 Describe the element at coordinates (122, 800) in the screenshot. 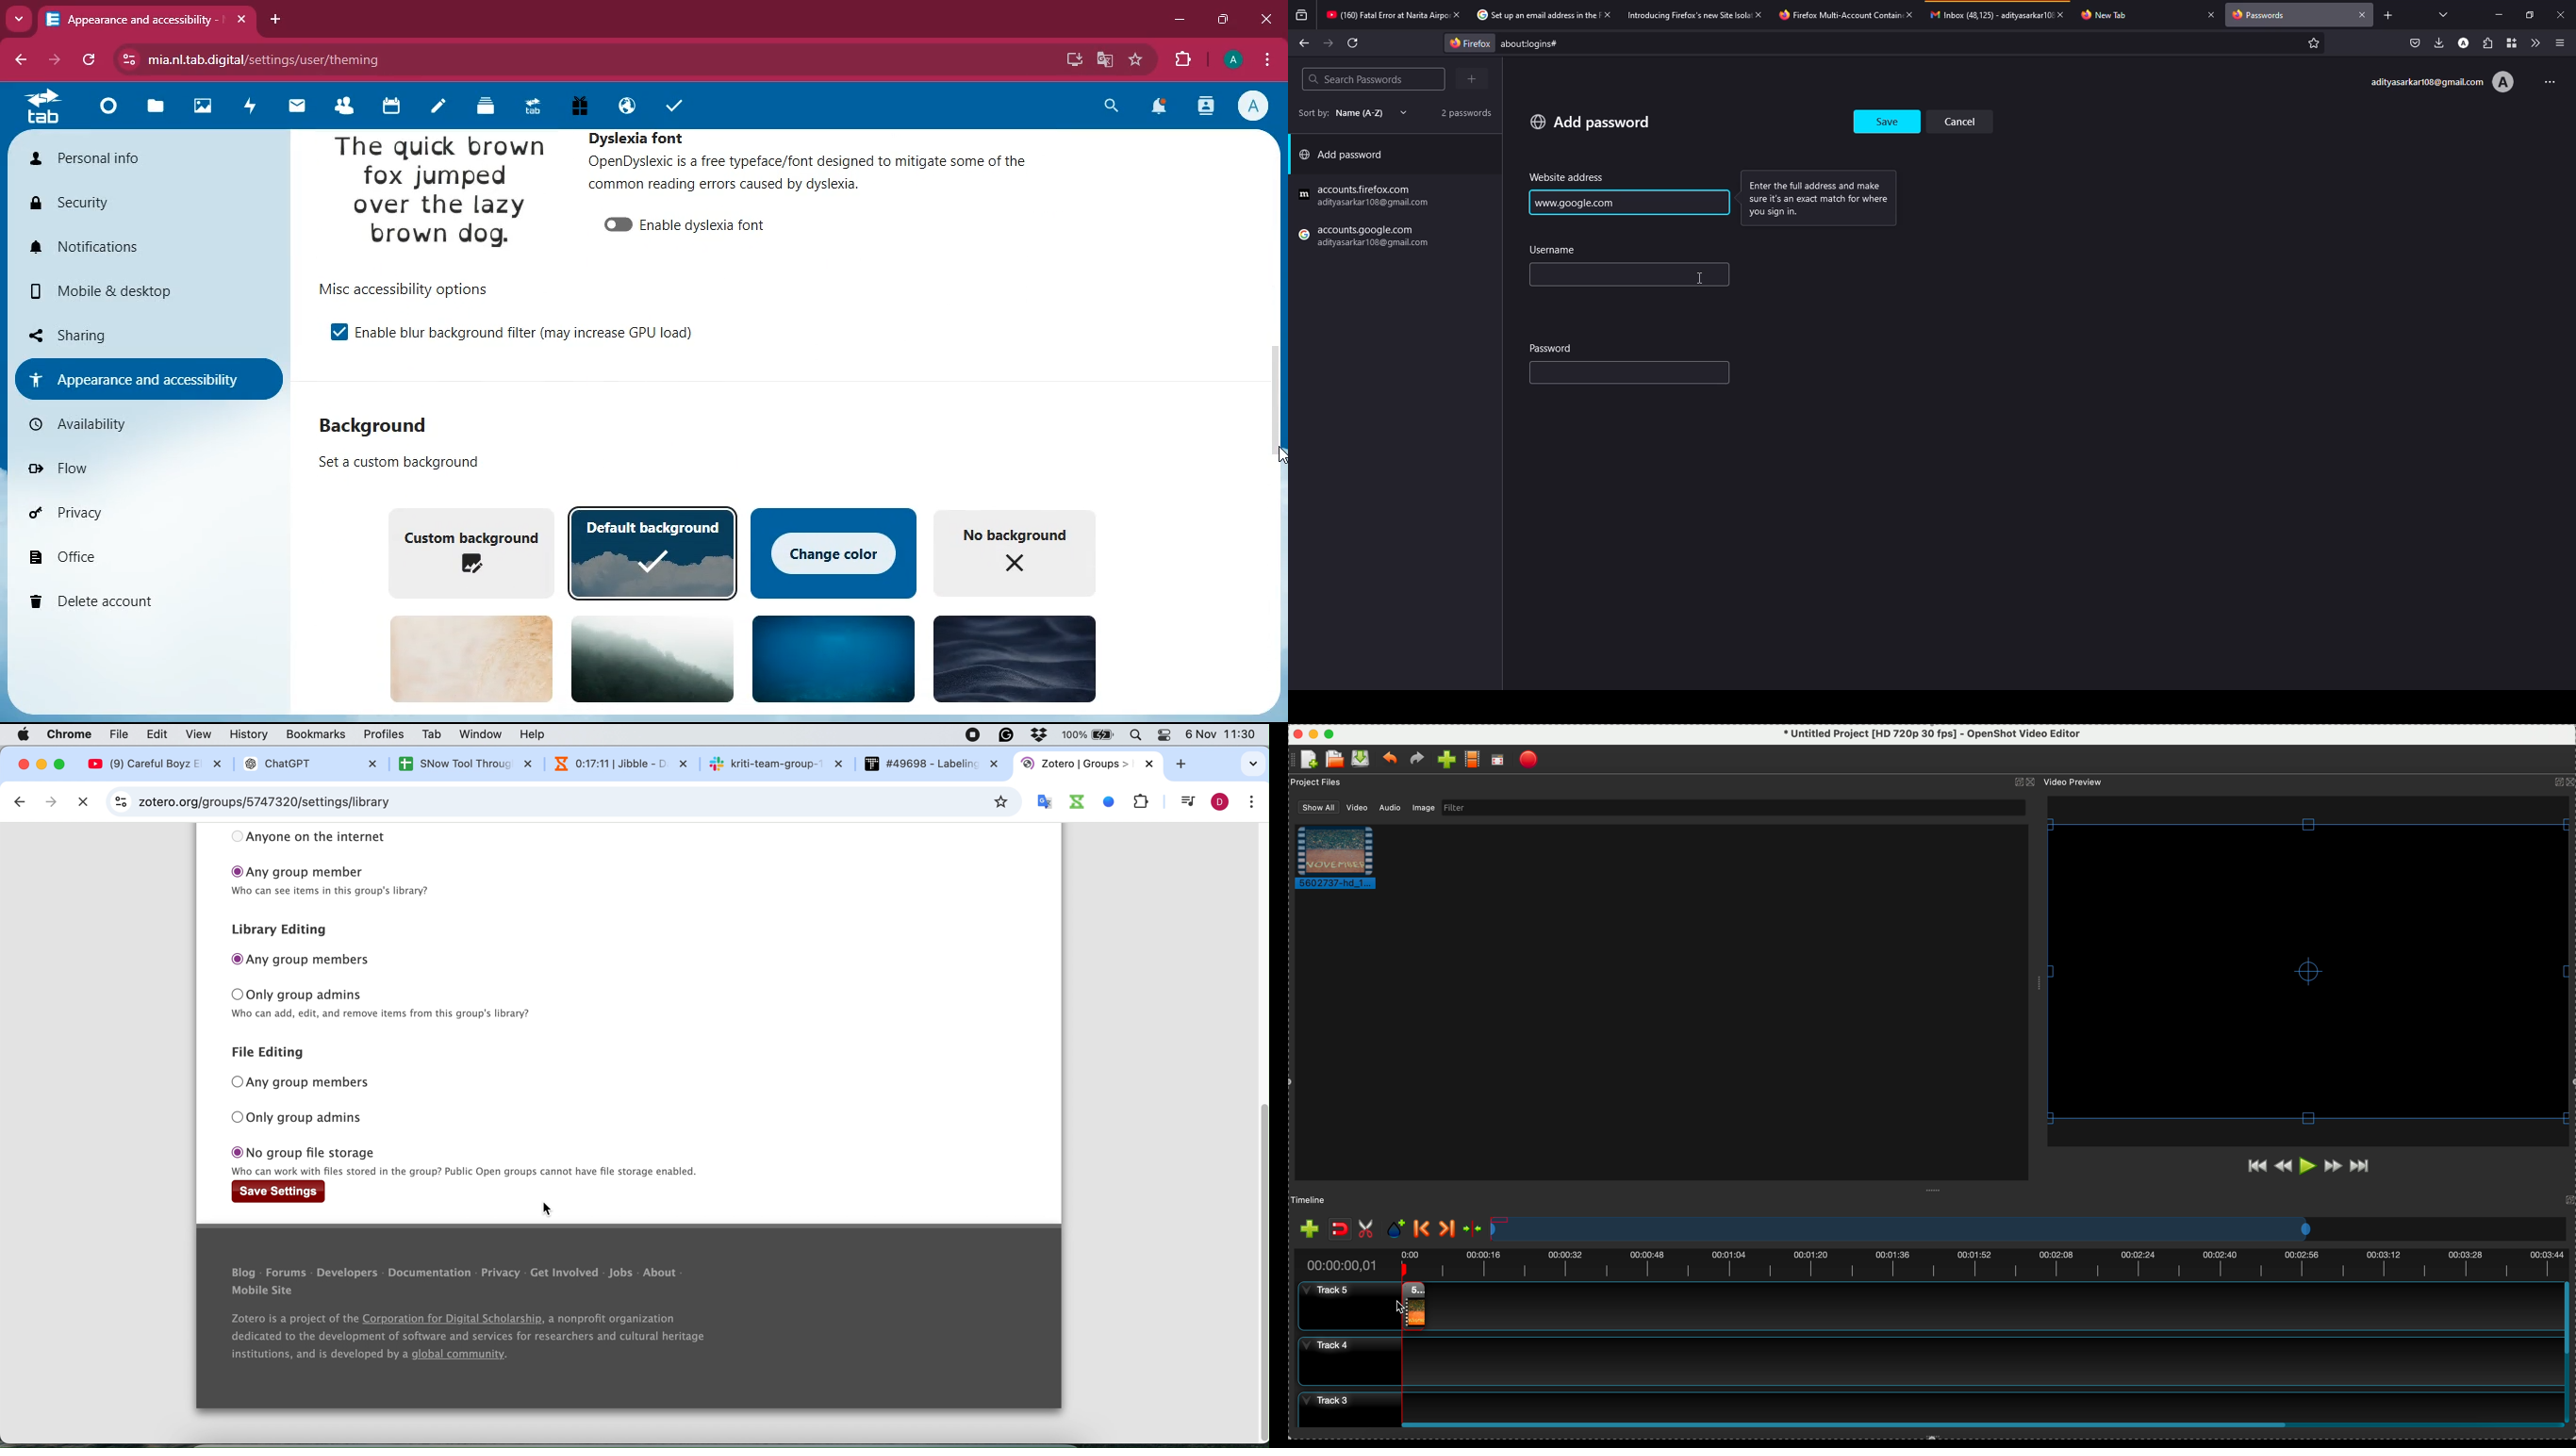

I see `site information` at that location.